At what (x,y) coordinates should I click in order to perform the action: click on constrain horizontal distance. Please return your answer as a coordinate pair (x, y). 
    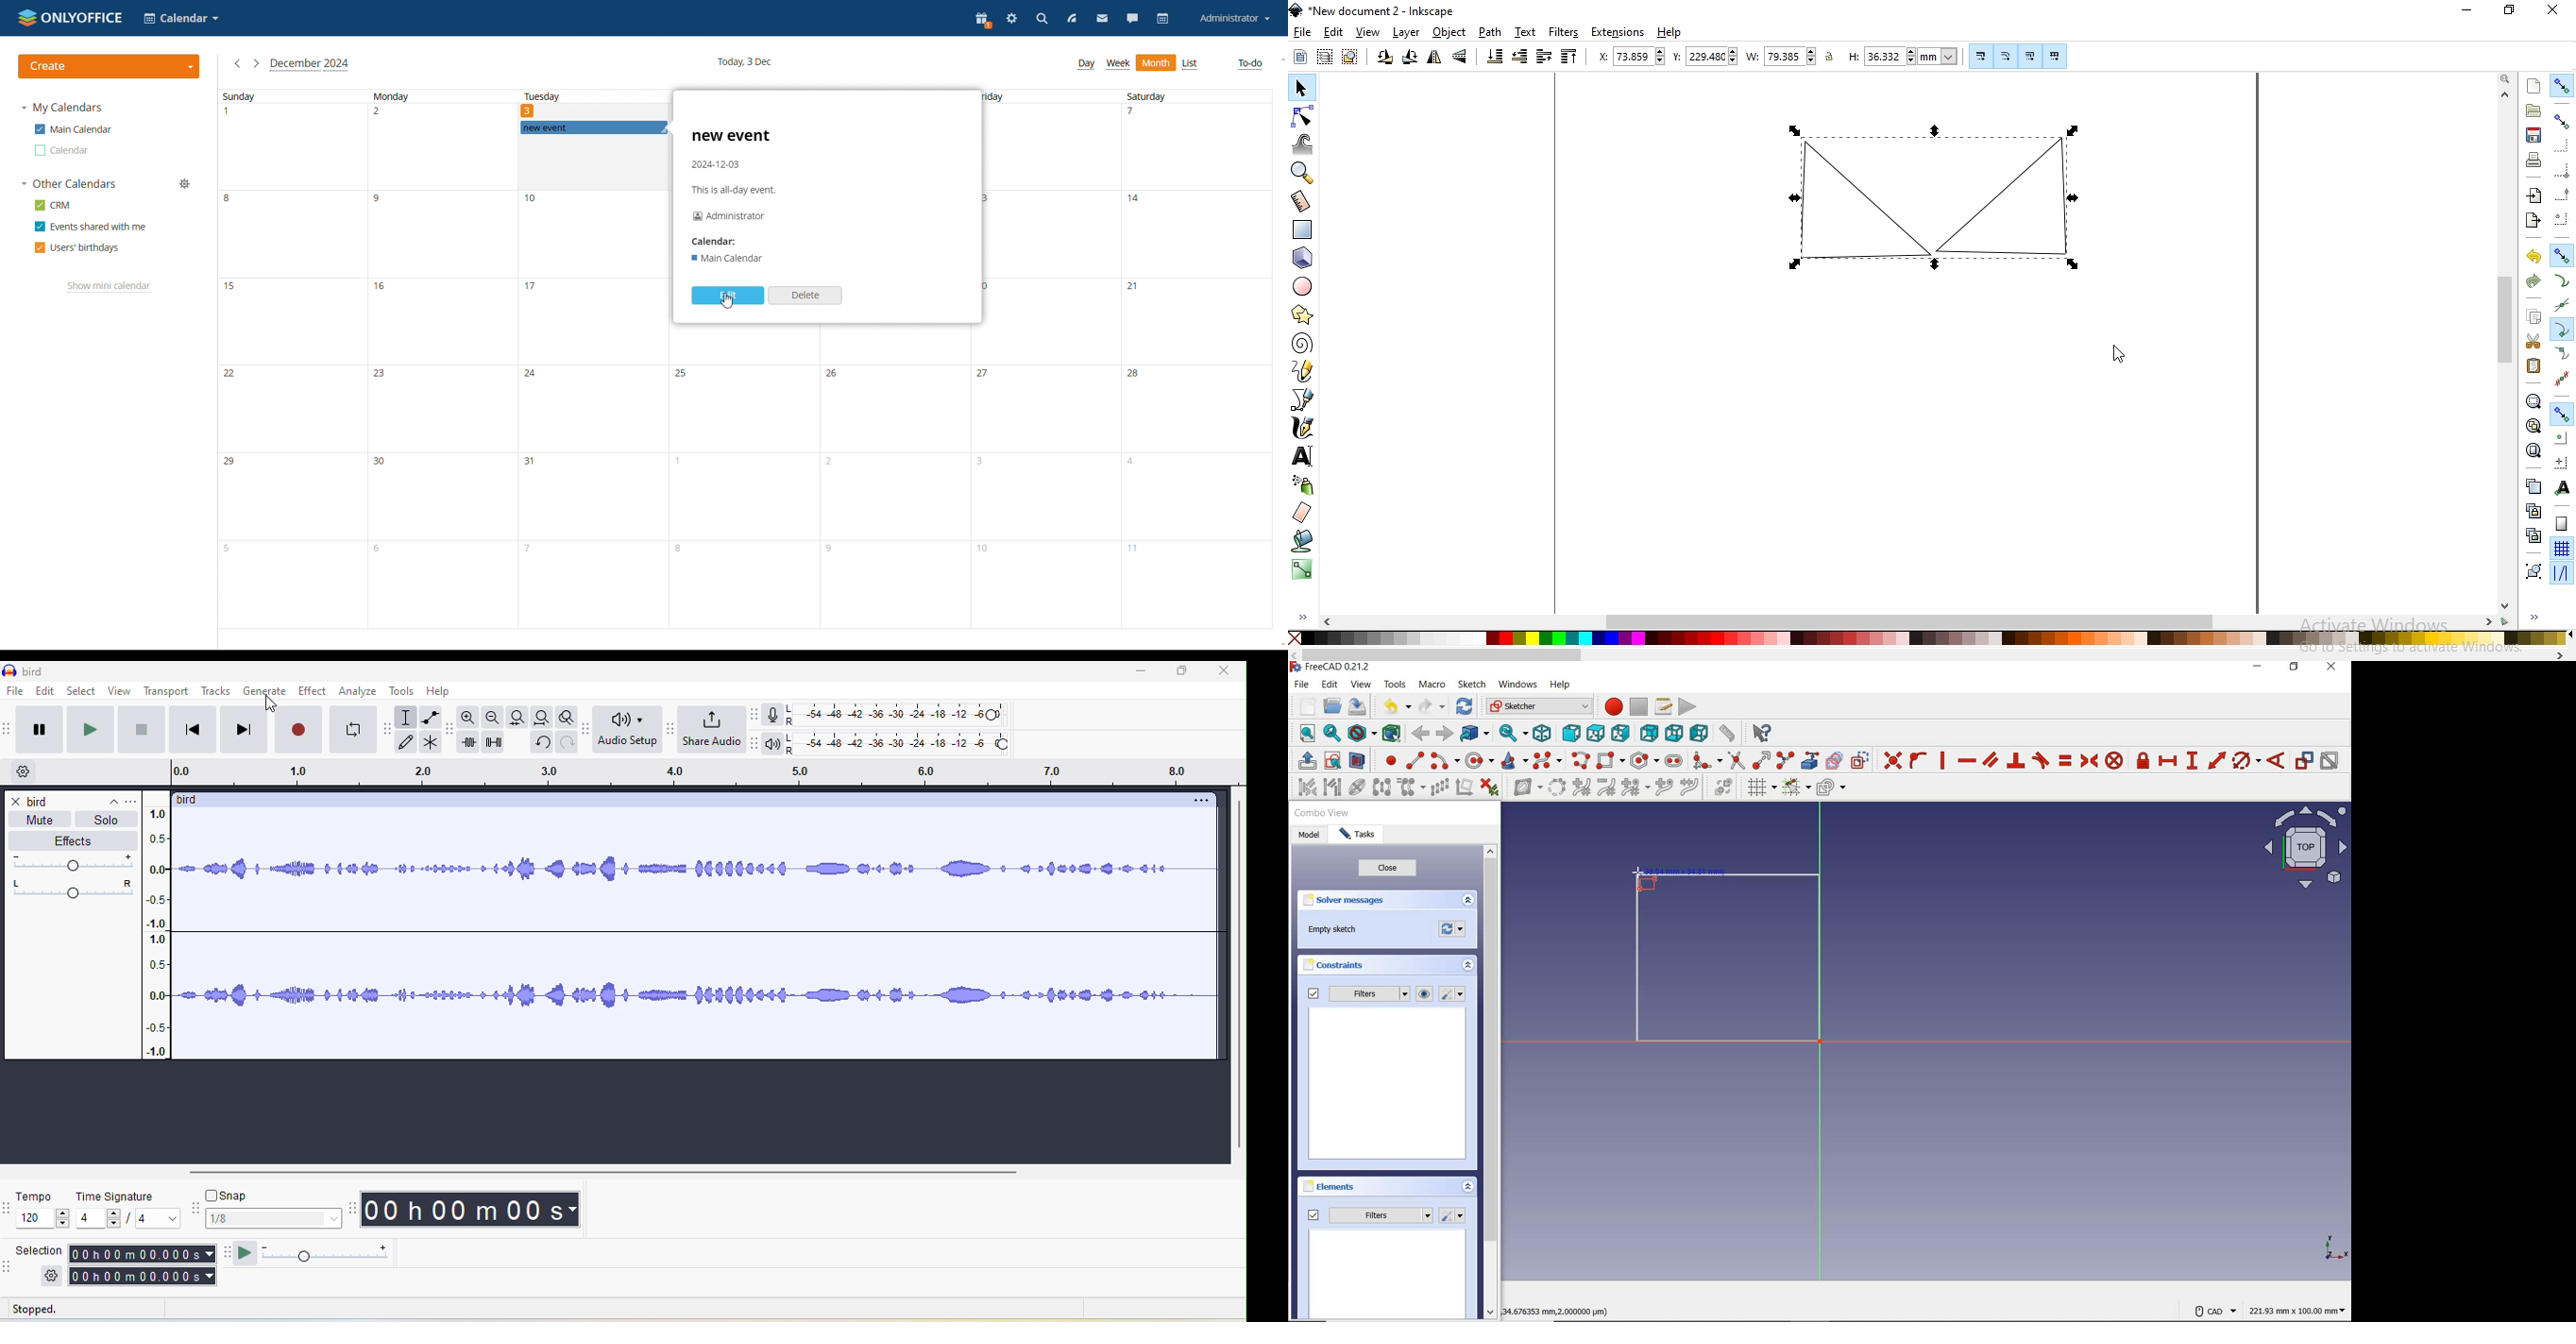
    Looking at the image, I should click on (2169, 762).